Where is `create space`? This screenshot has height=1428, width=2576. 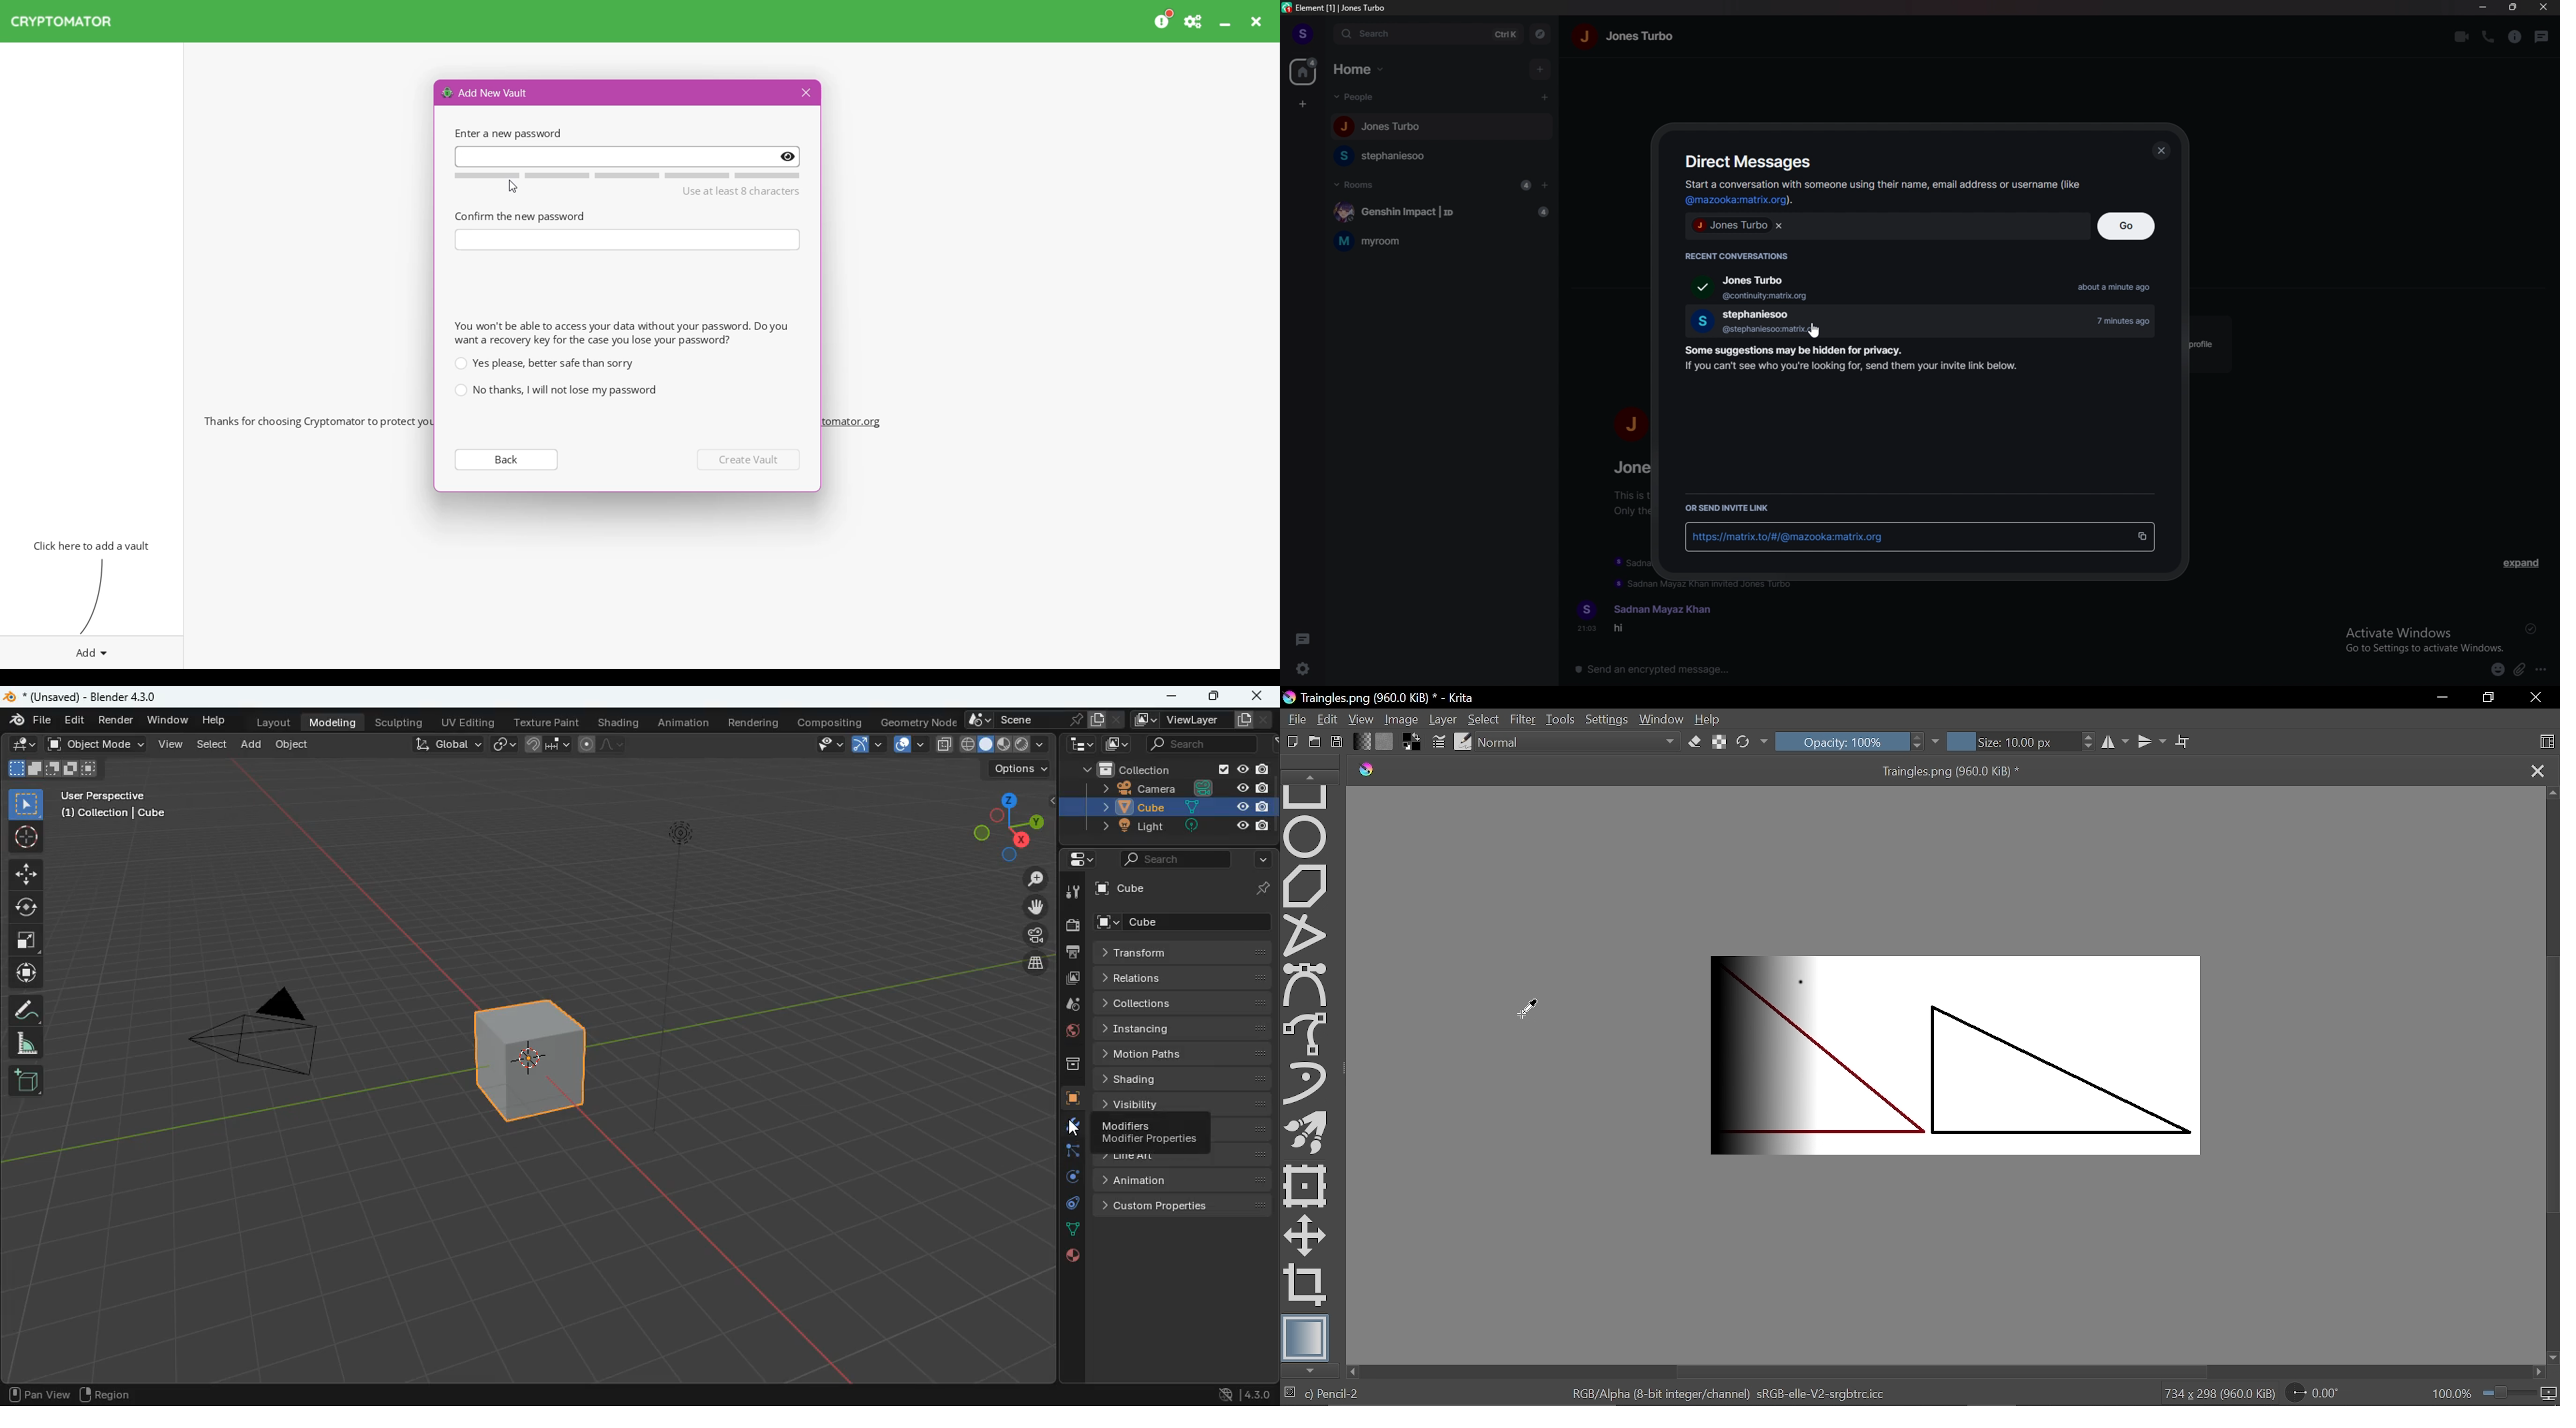
create space is located at coordinates (1303, 105).